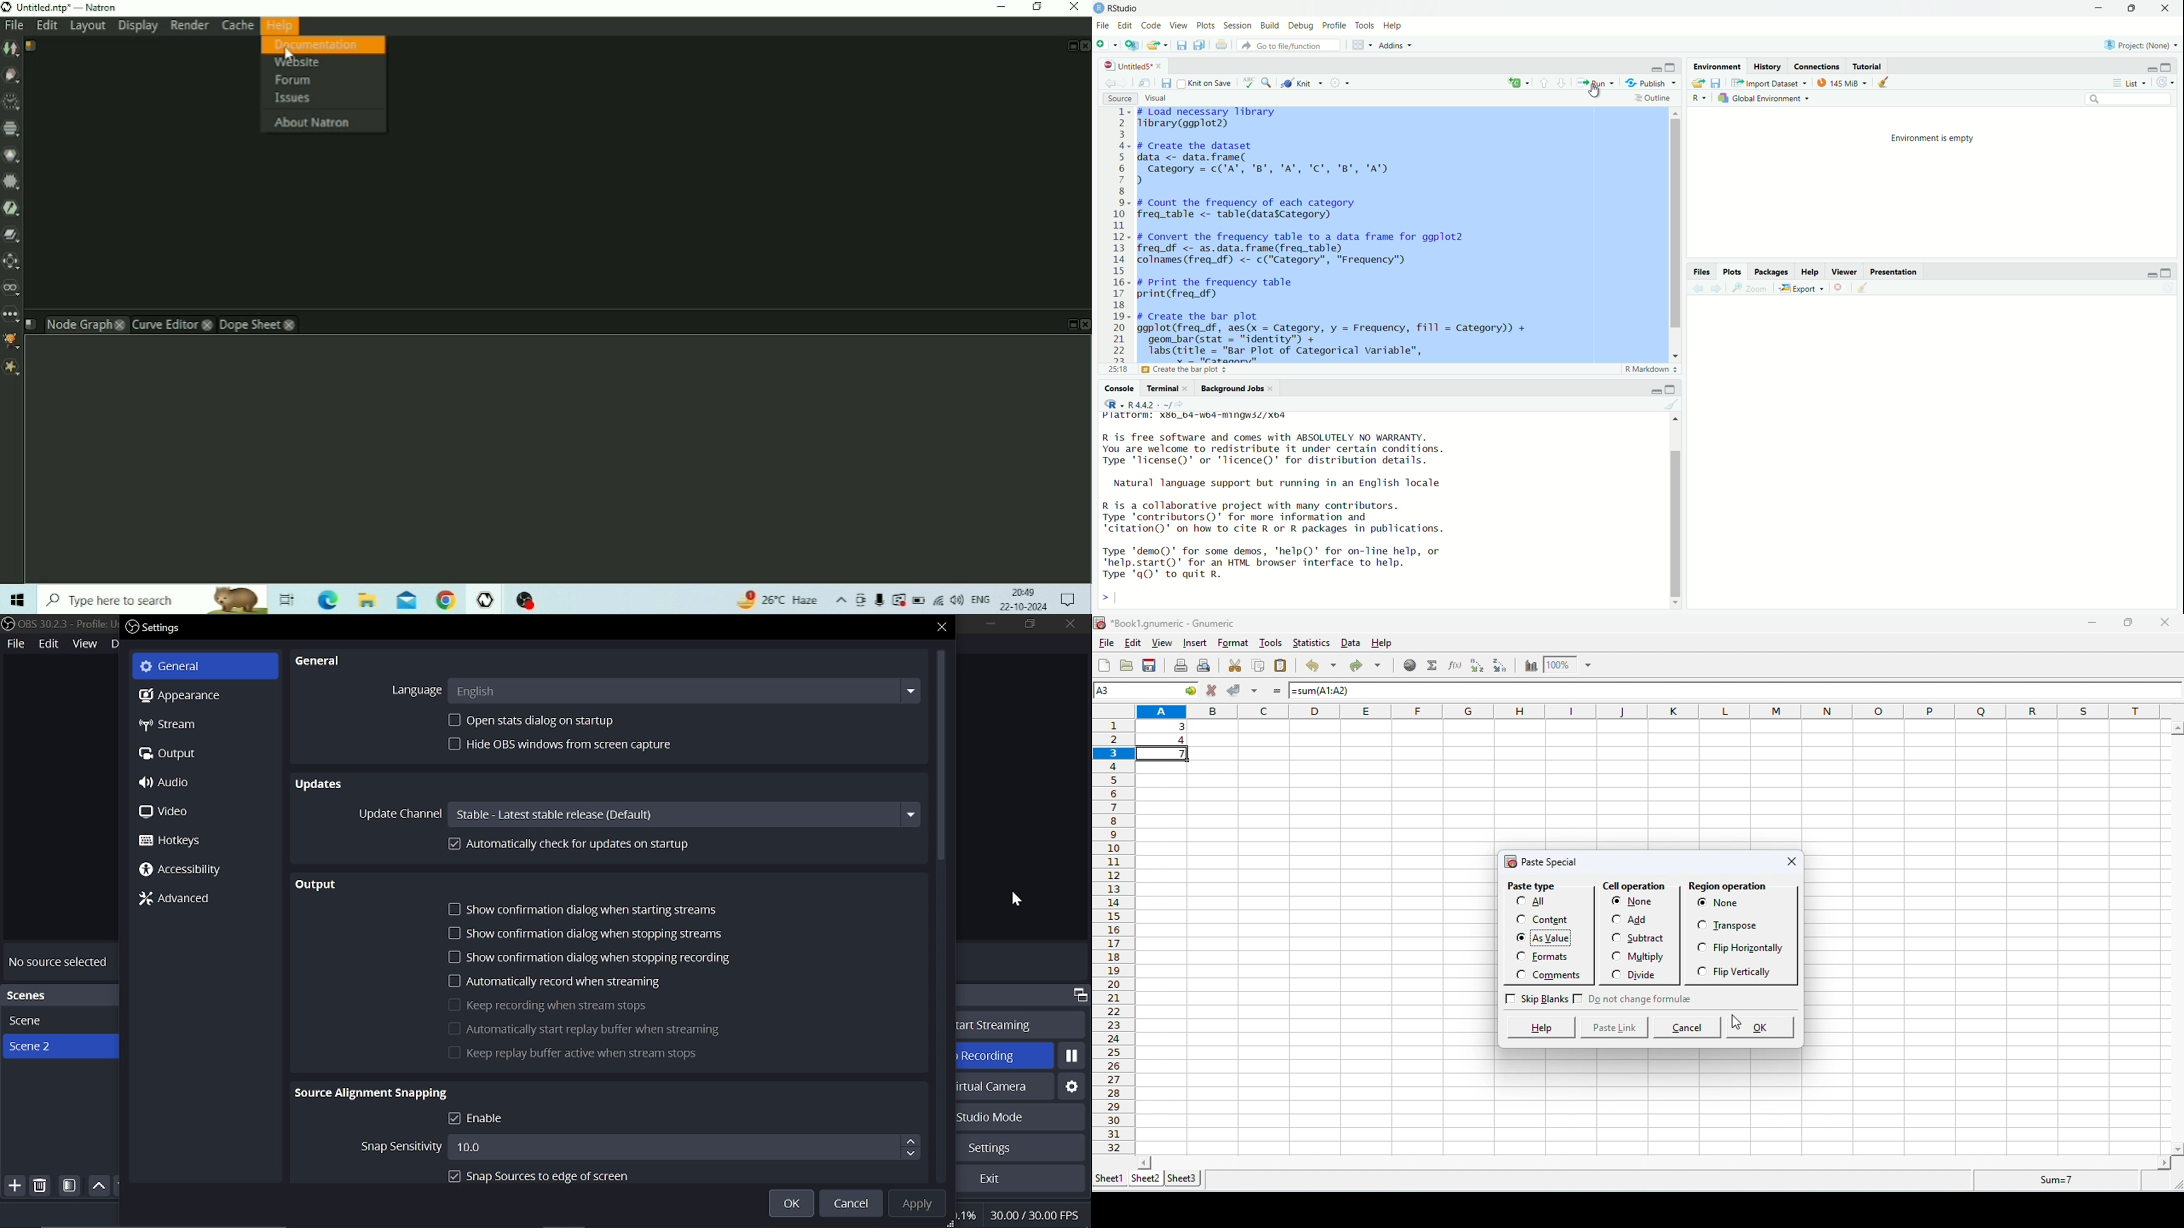 The height and width of the screenshot is (1232, 2184). Describe the element at coordinates (535, 1119) in the screenshot. I see `enable snapping` at that location.